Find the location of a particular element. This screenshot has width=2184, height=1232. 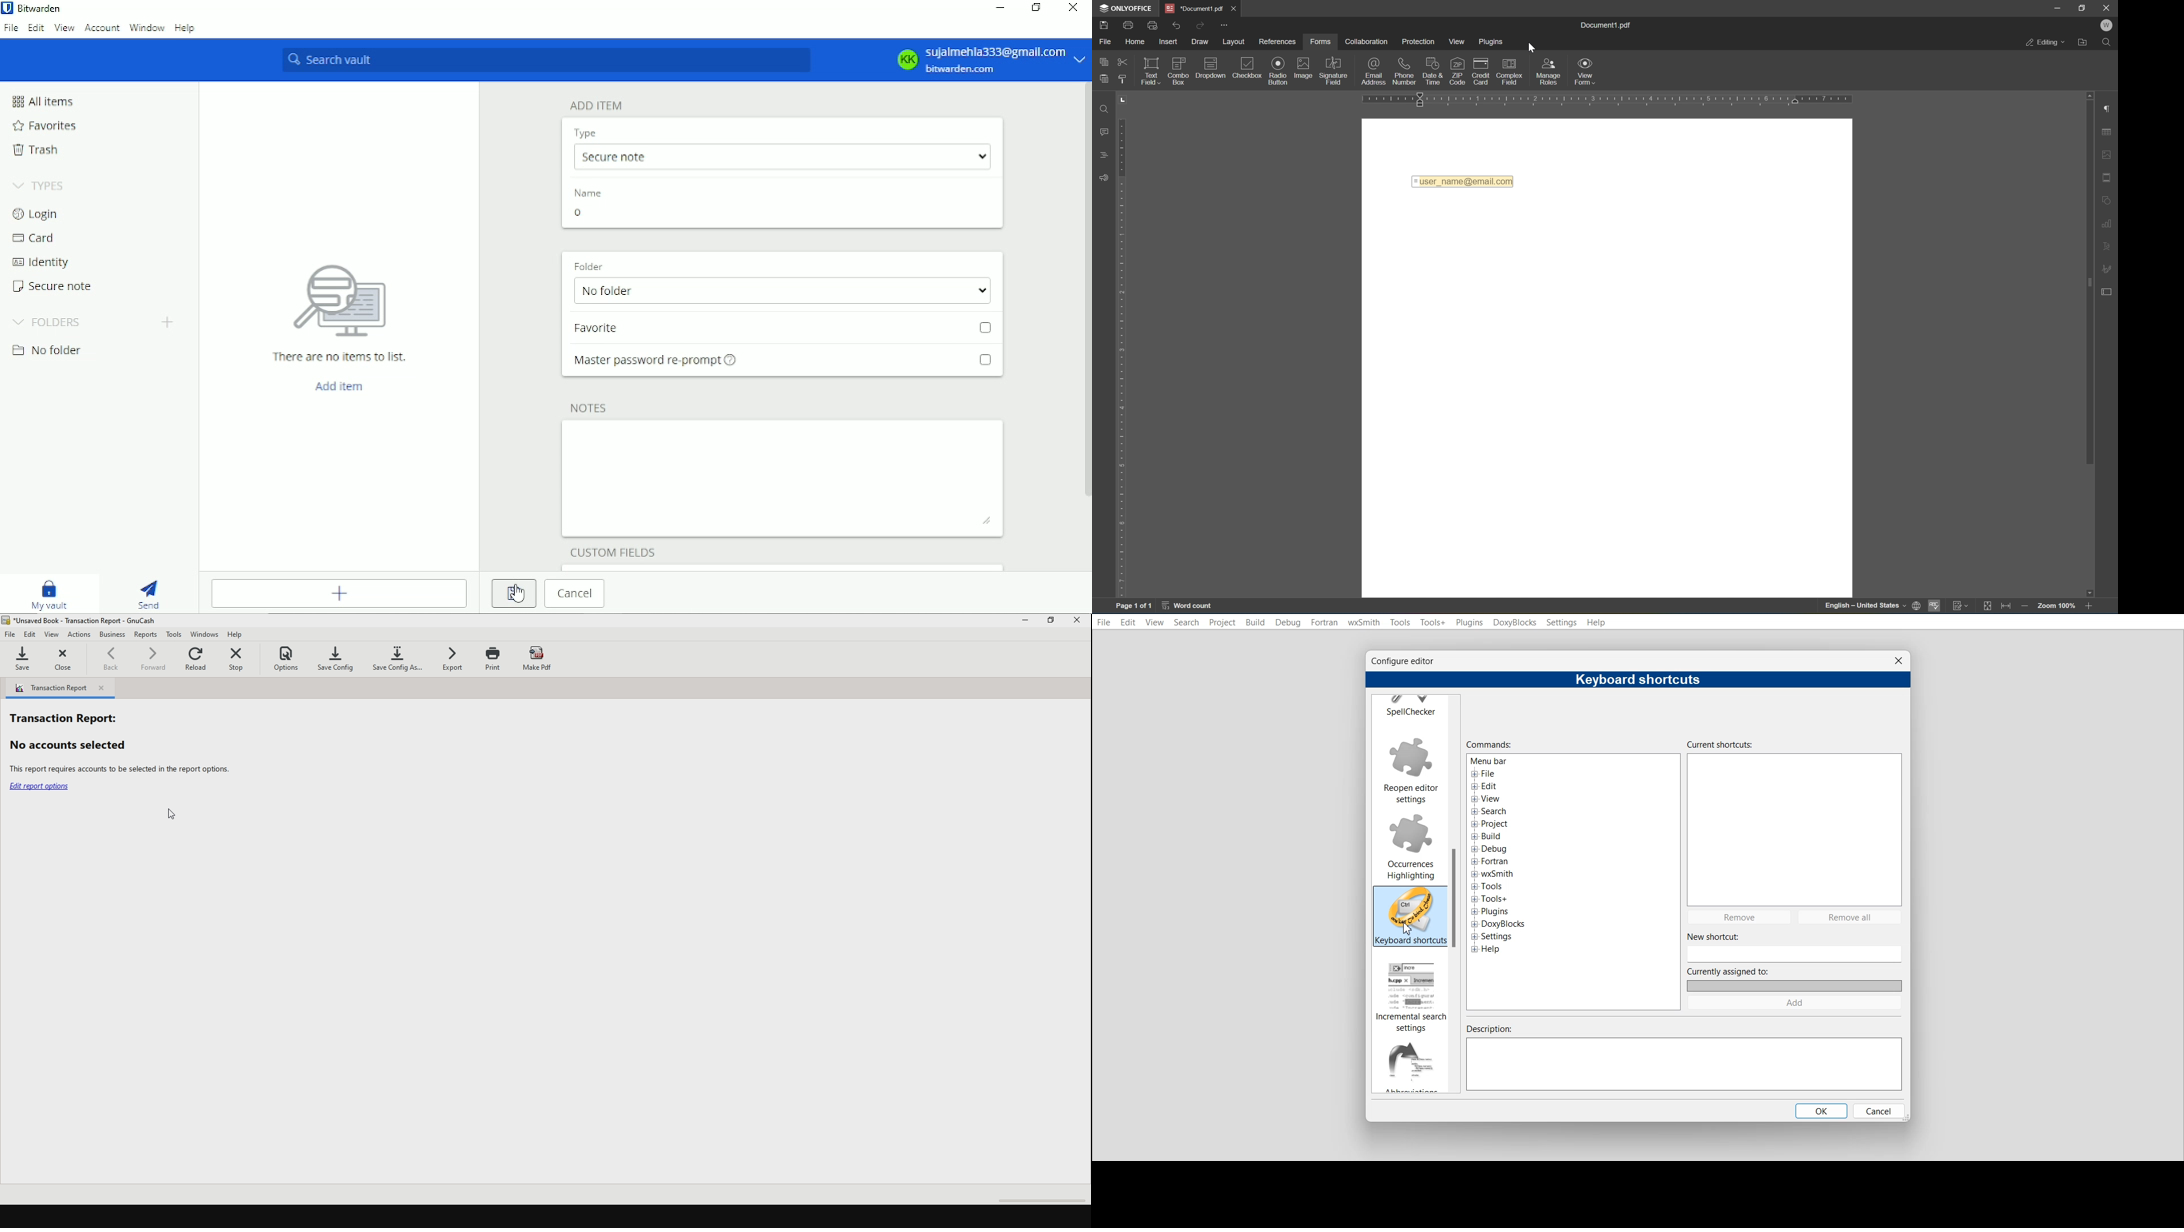

close is located at coordinates (2108, 8).